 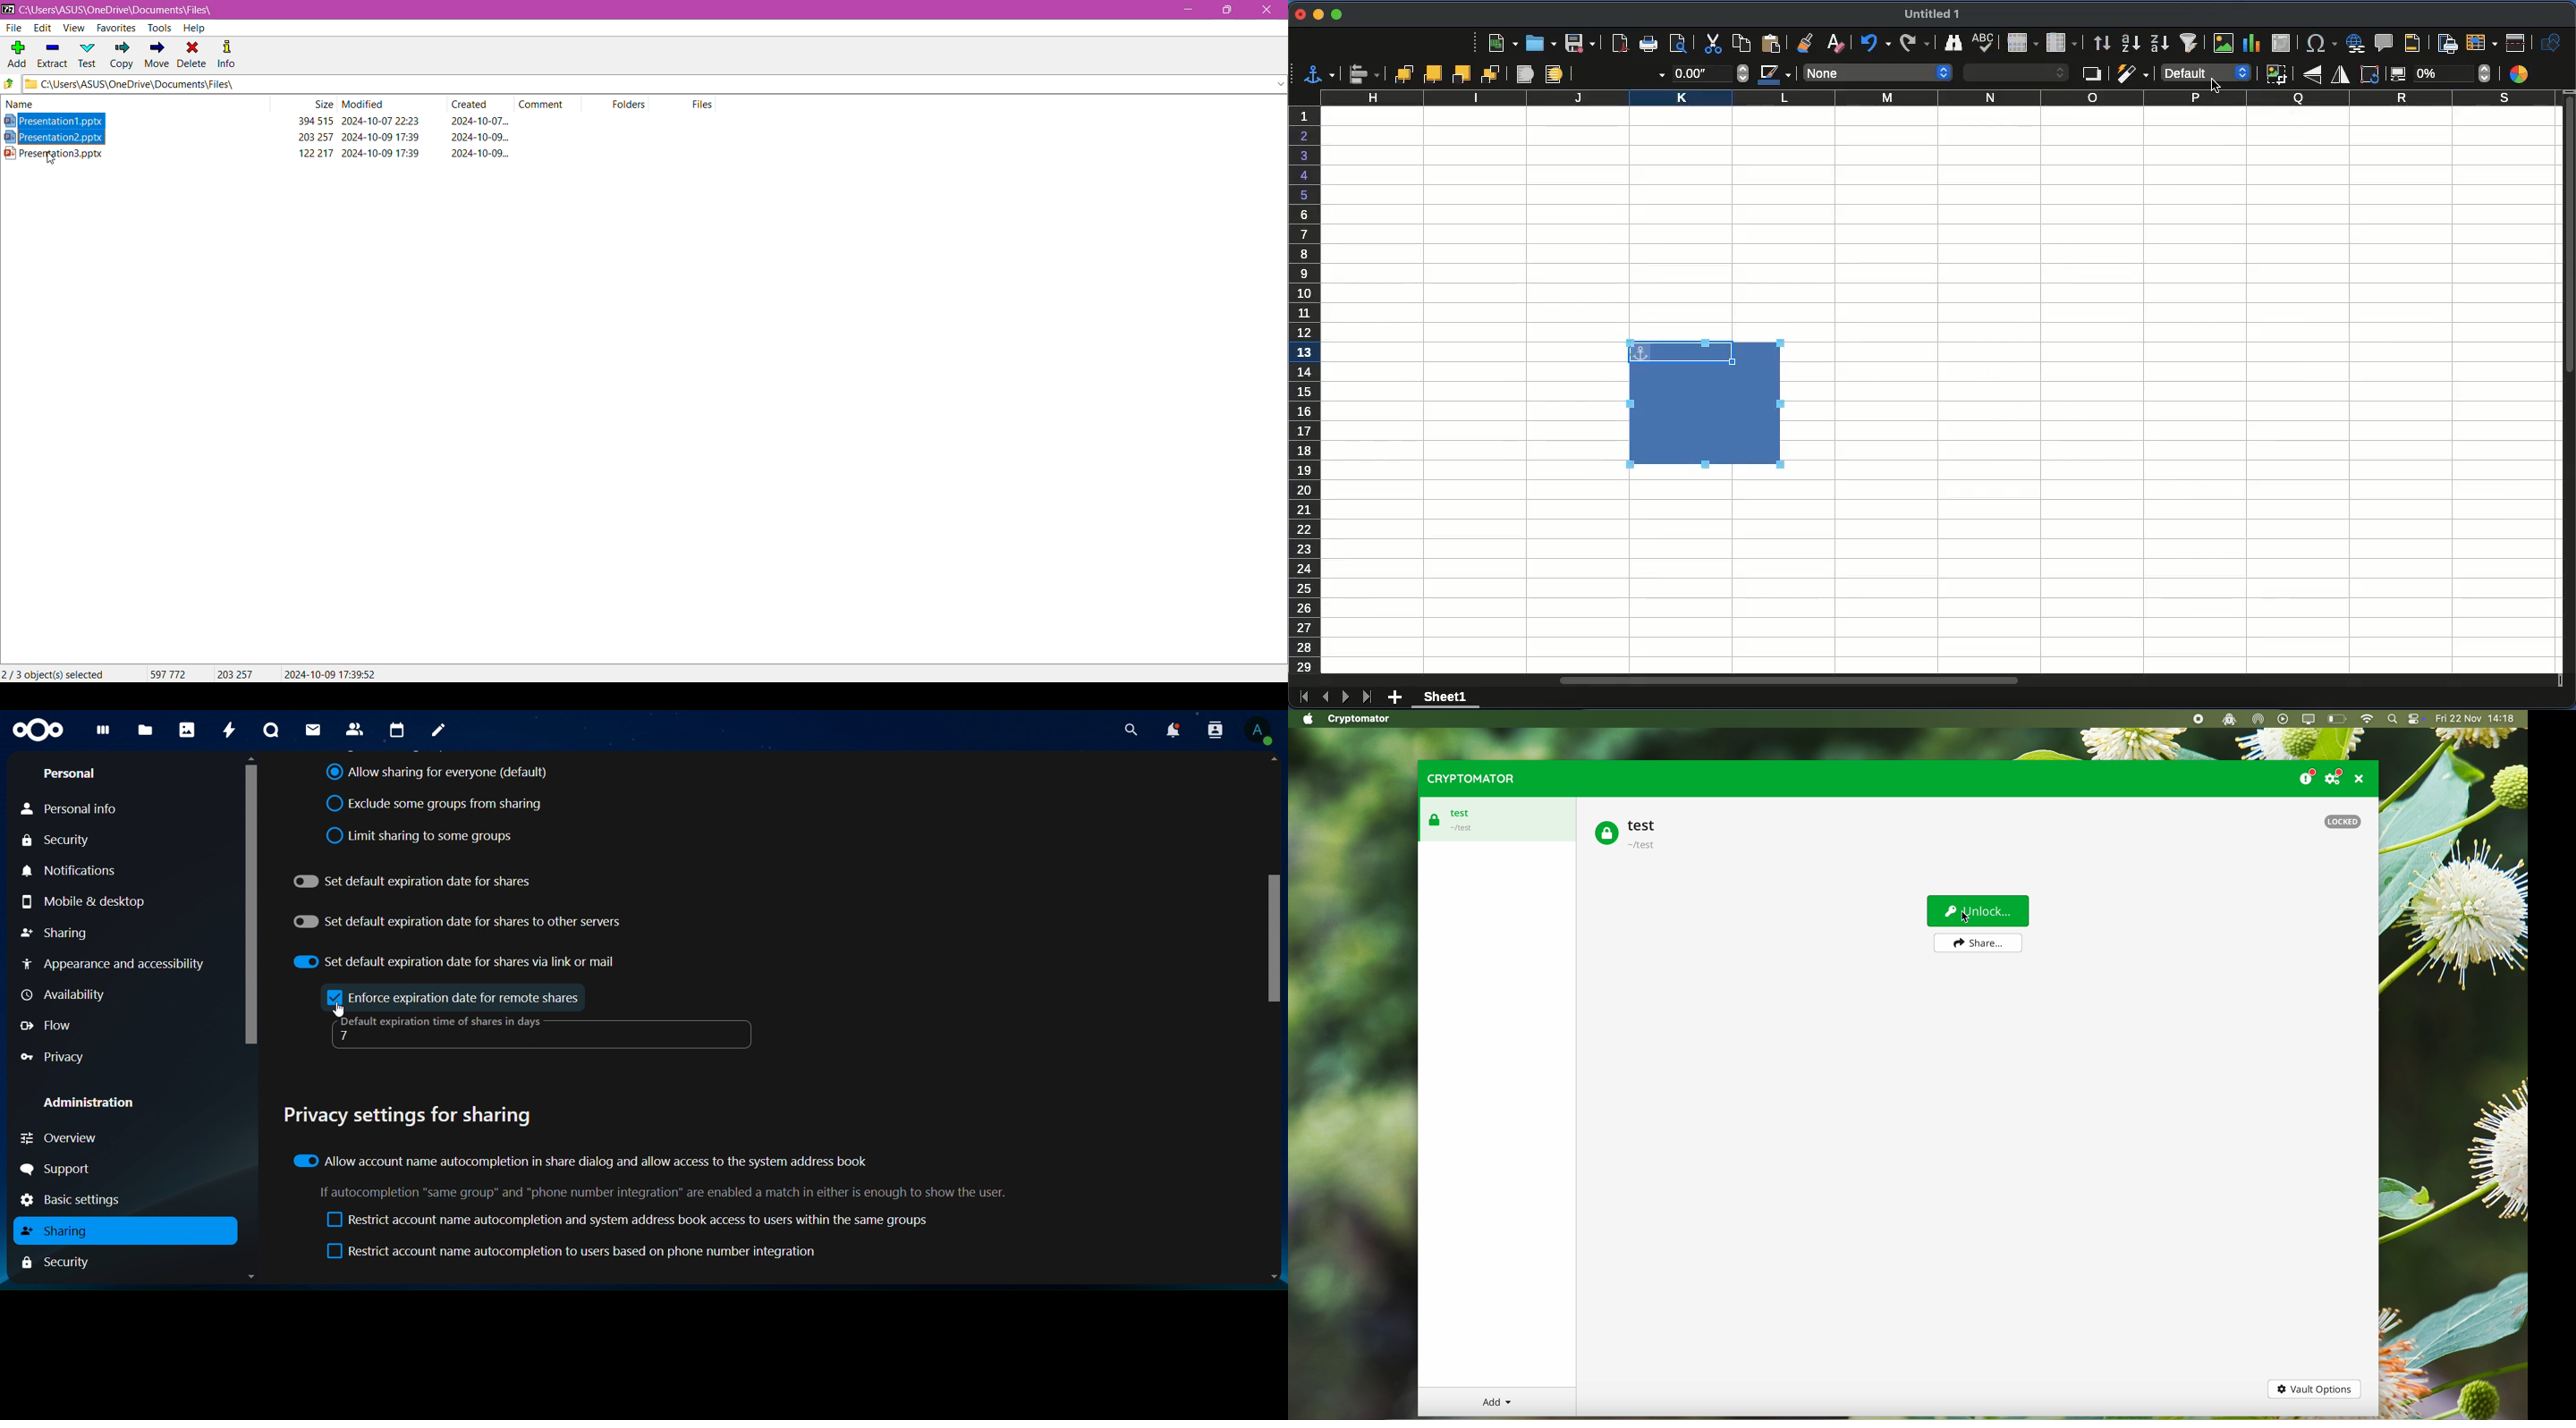 What do you see at coordinates (1554, 76) in the screenshot?
I see `background` at bounding box center [1554, 76].